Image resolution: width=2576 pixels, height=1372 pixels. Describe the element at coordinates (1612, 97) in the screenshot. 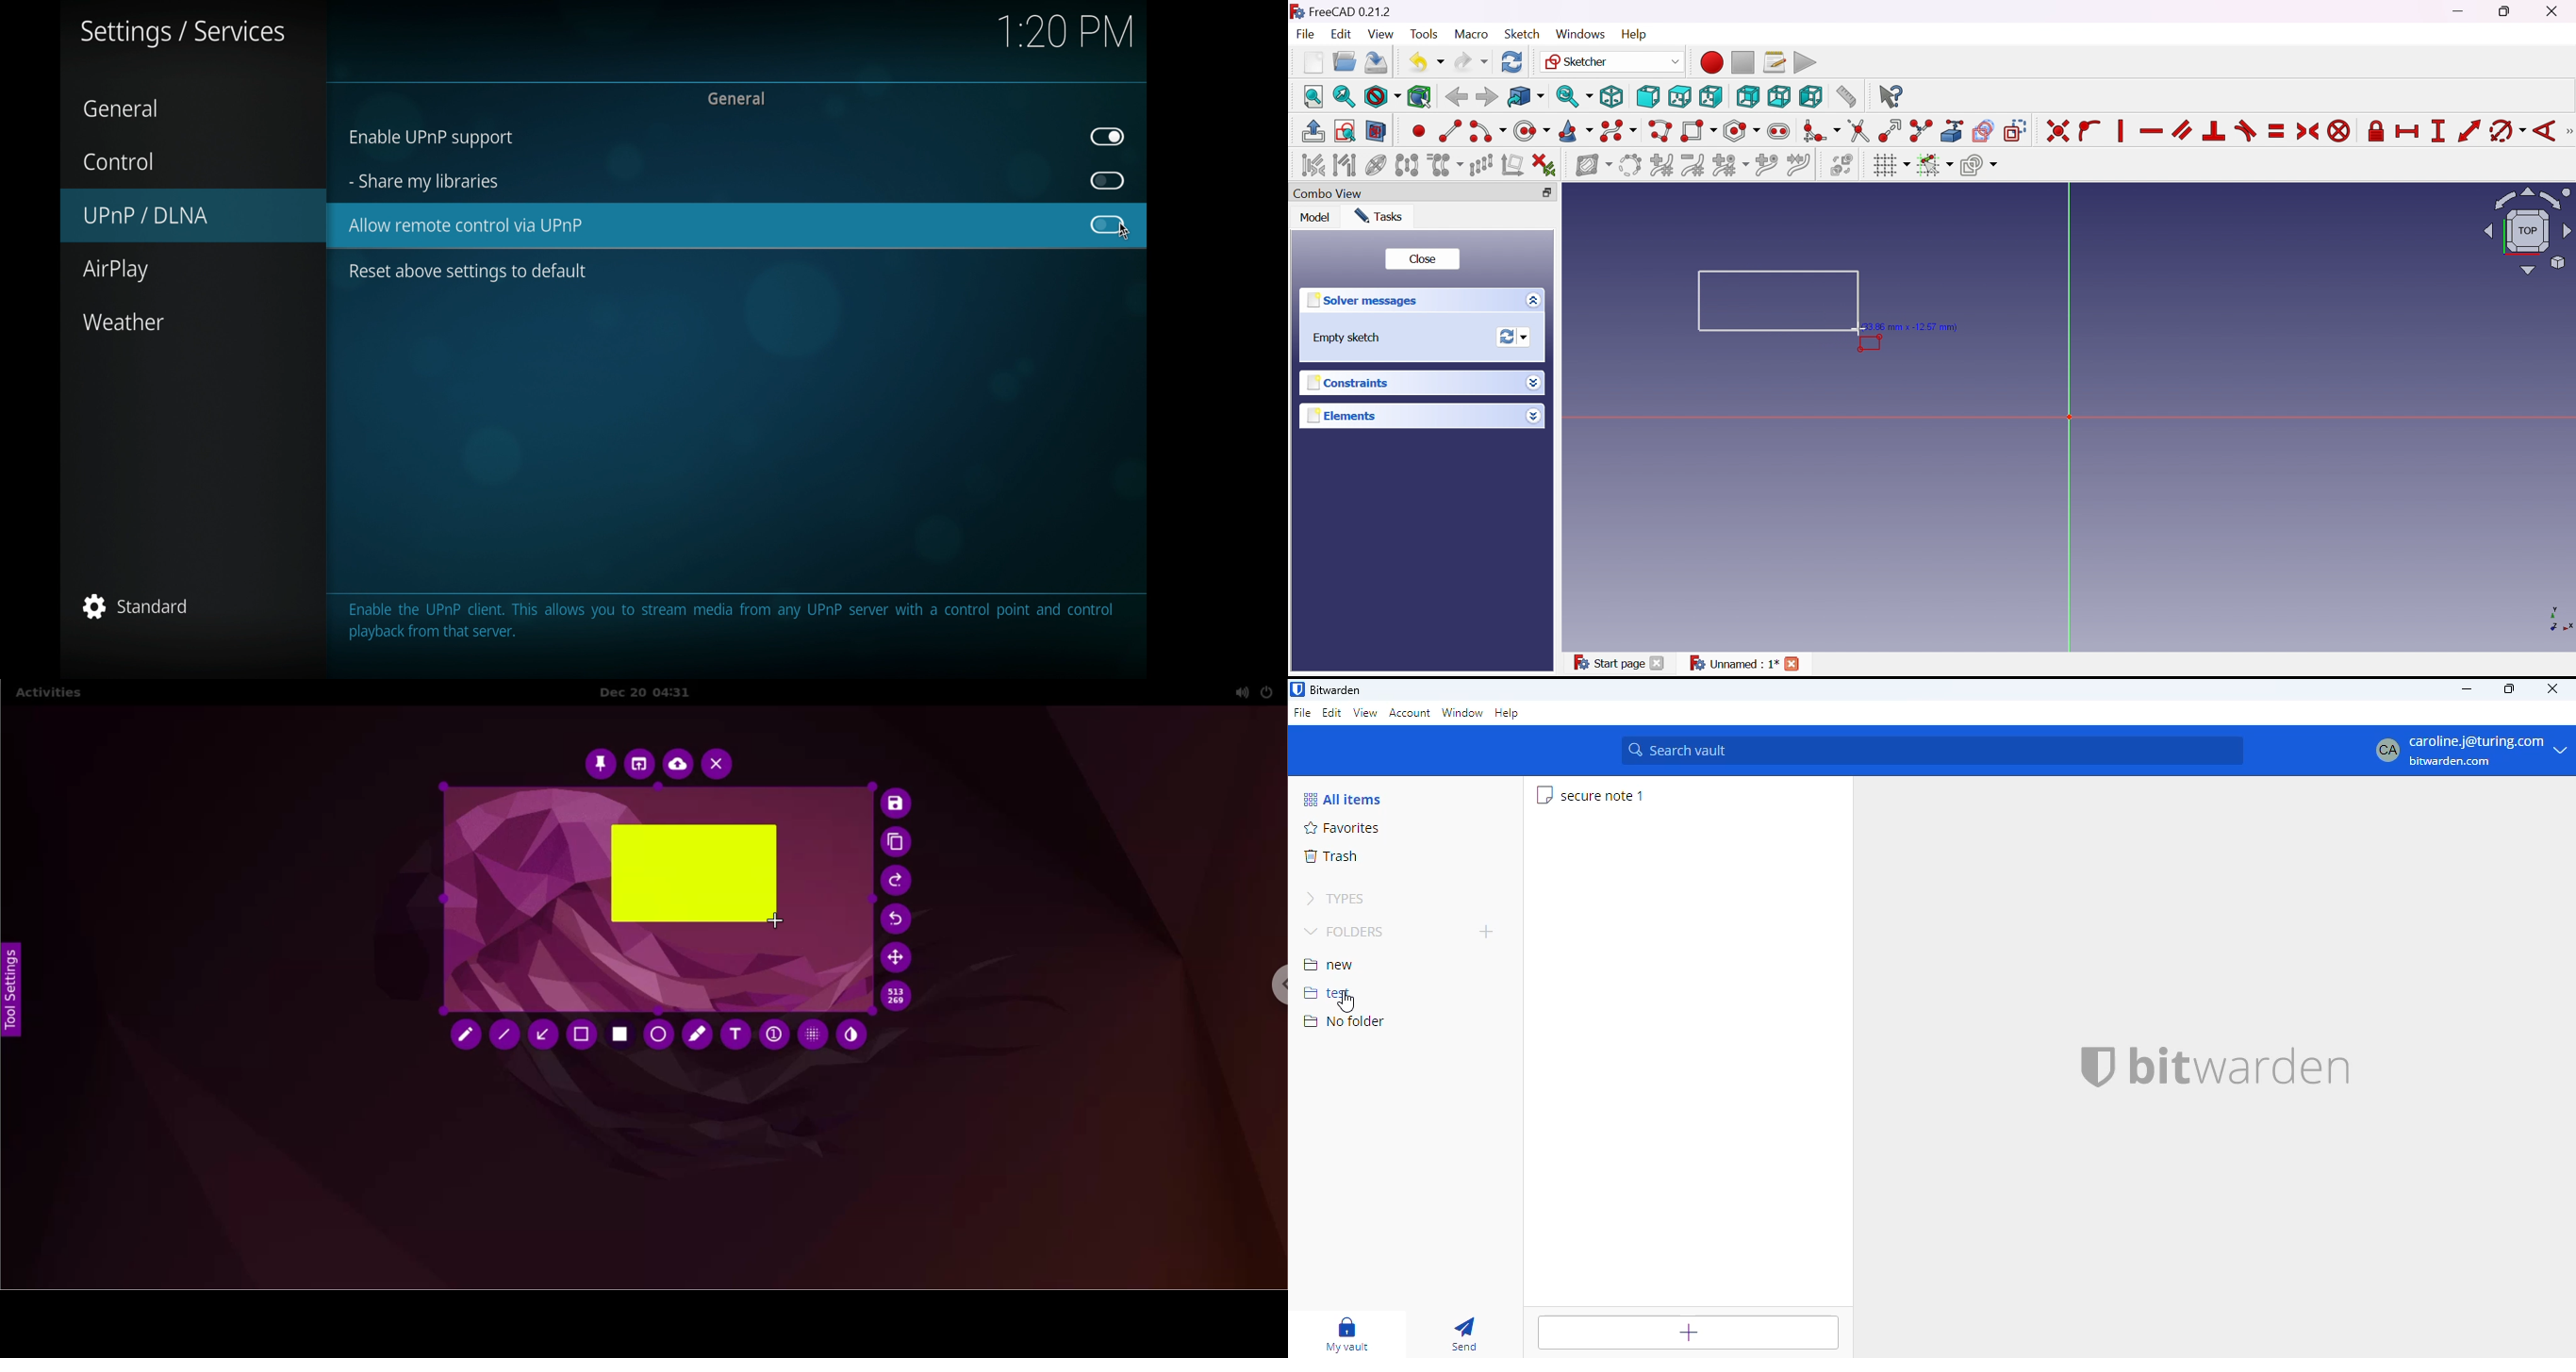

I see `Isometric` at that location.